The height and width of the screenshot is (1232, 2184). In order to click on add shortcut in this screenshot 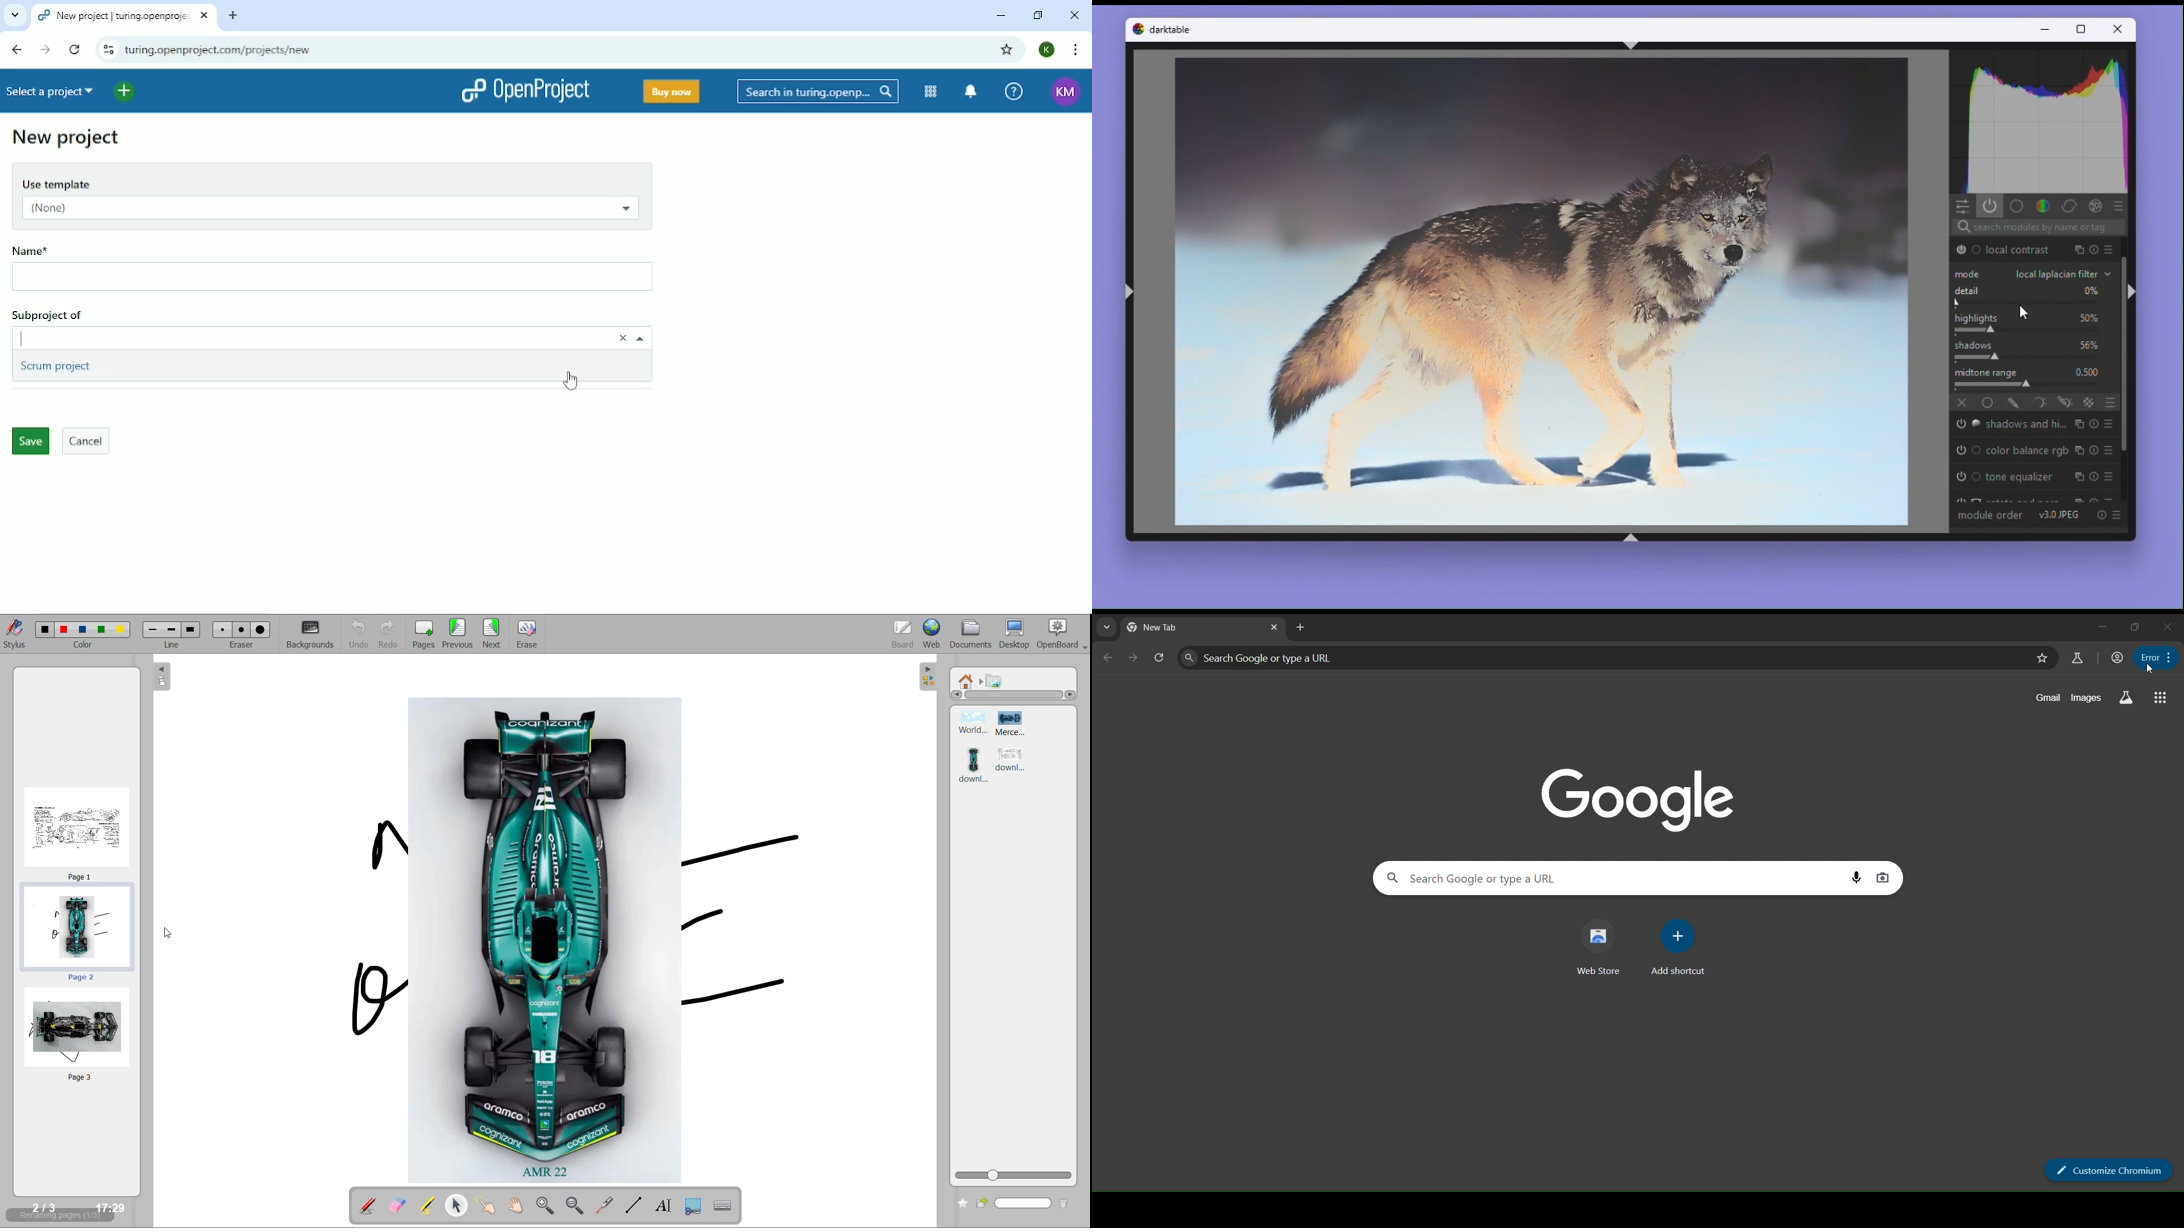, I will do `click(1678, 946)`.